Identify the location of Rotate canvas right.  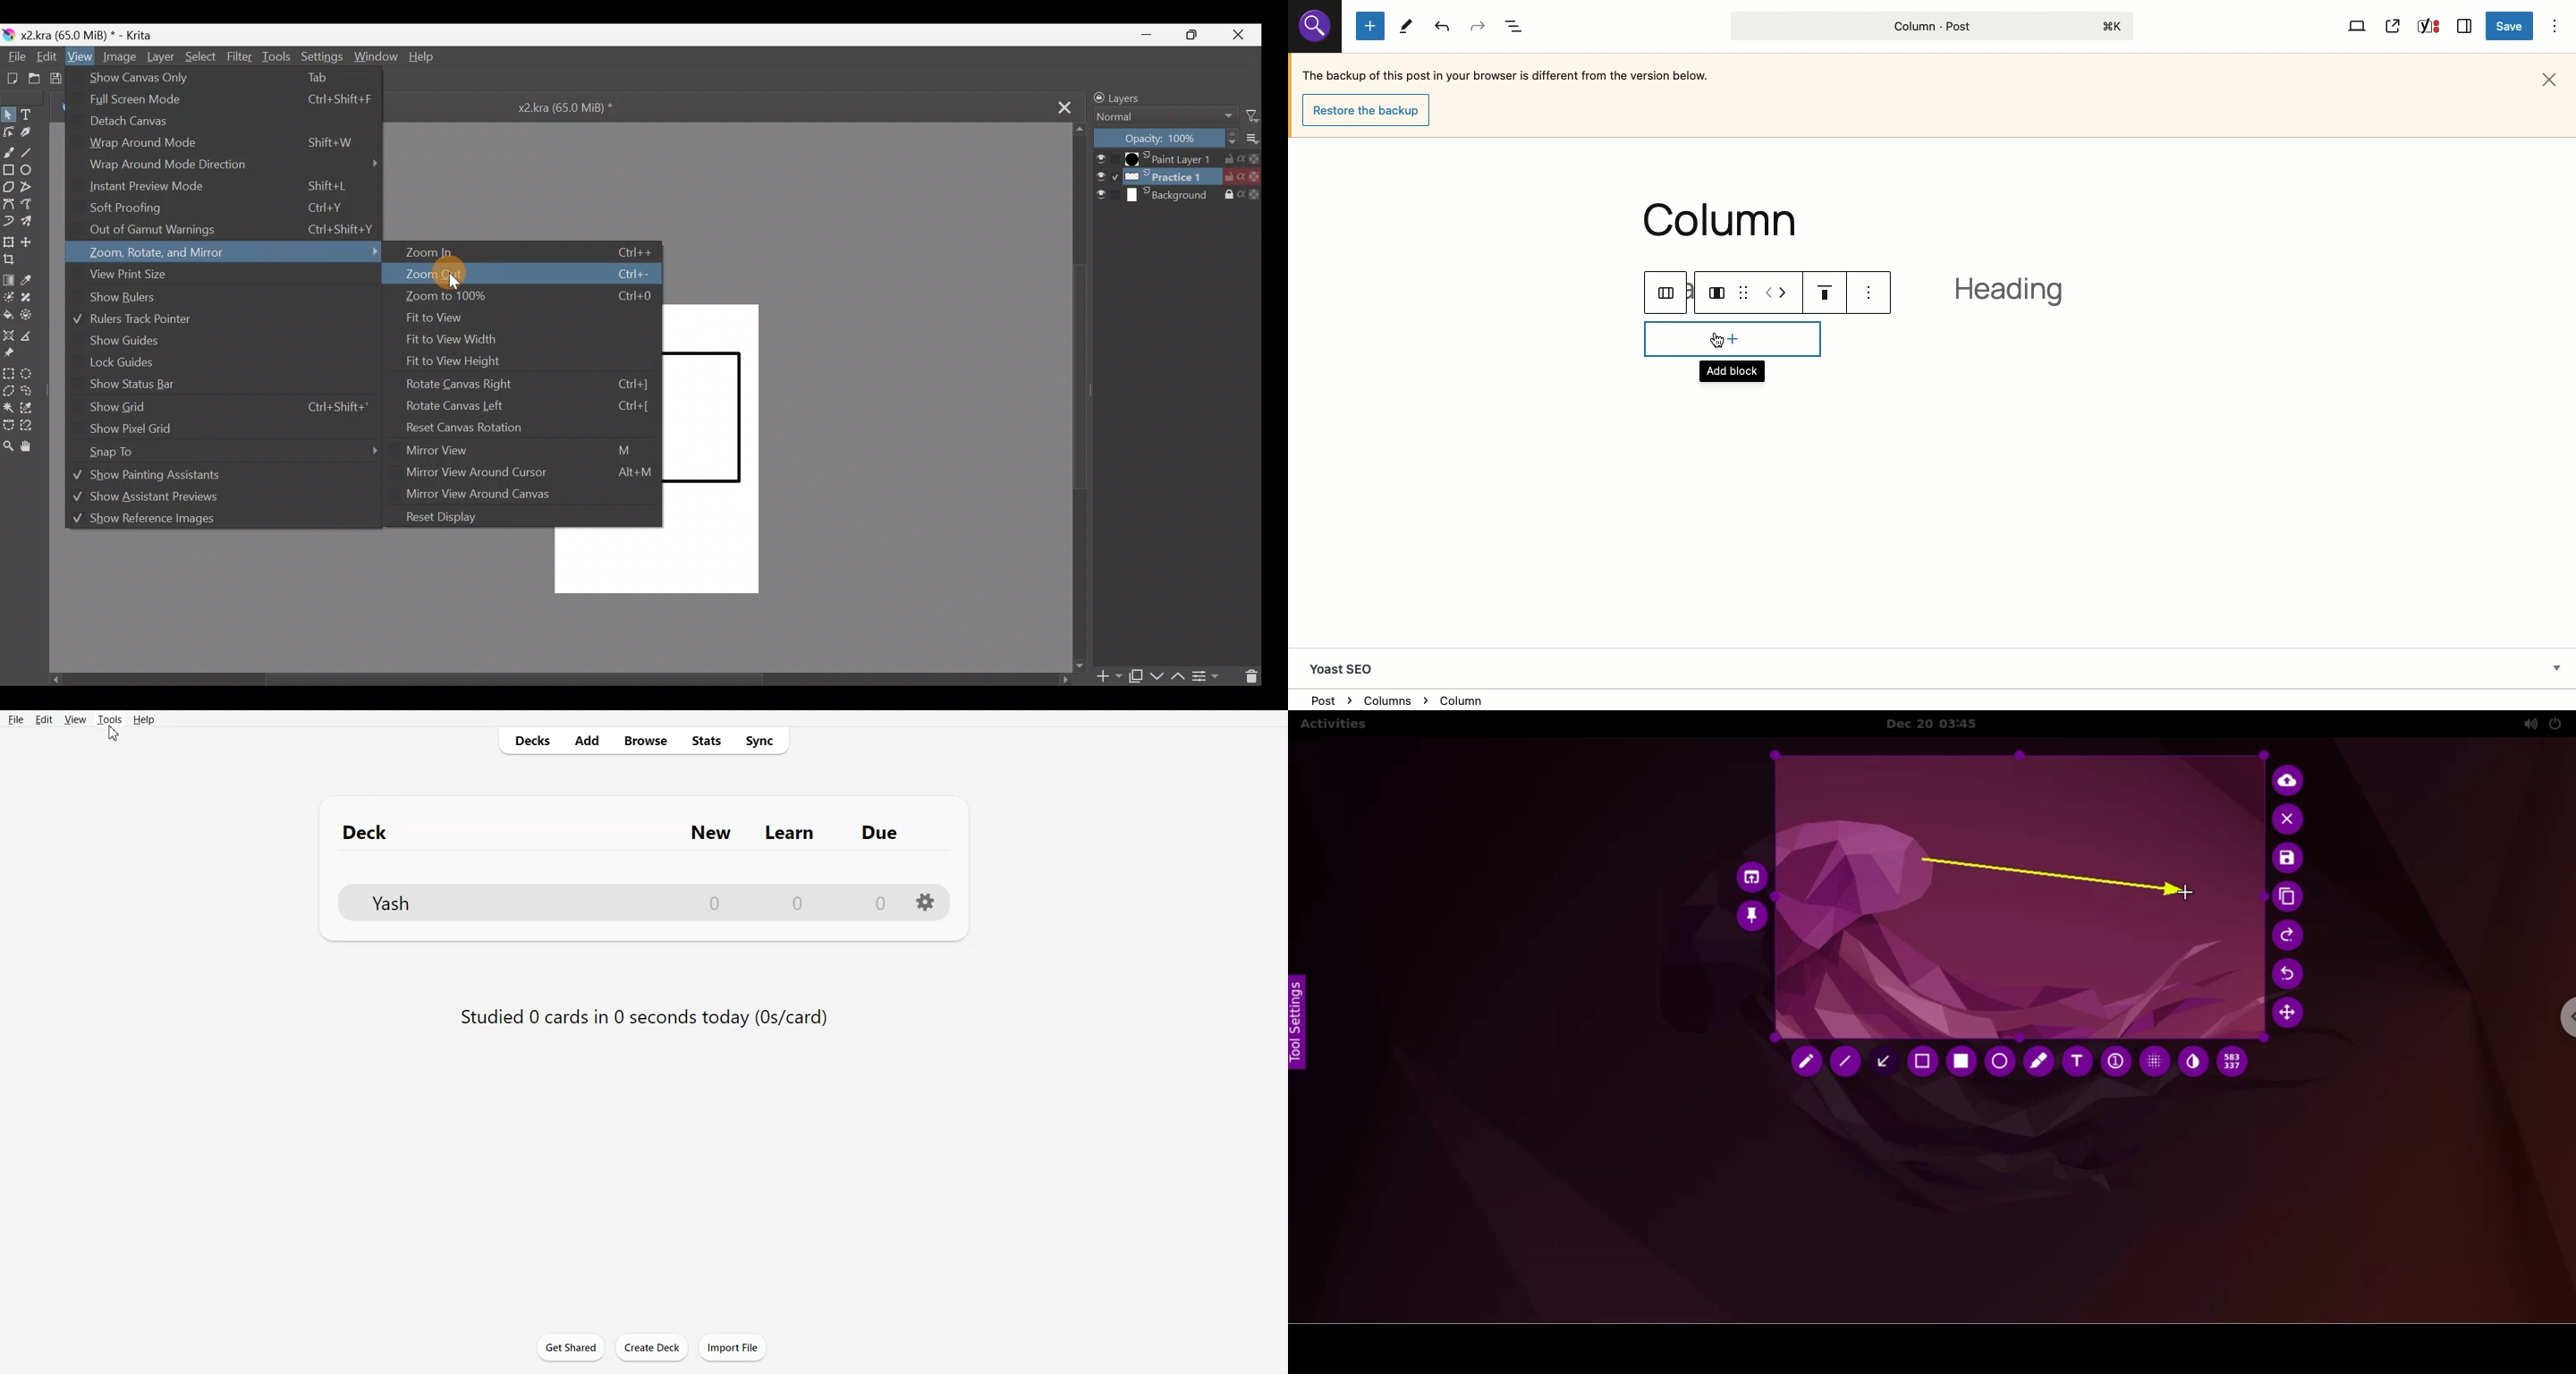
(531, 382).